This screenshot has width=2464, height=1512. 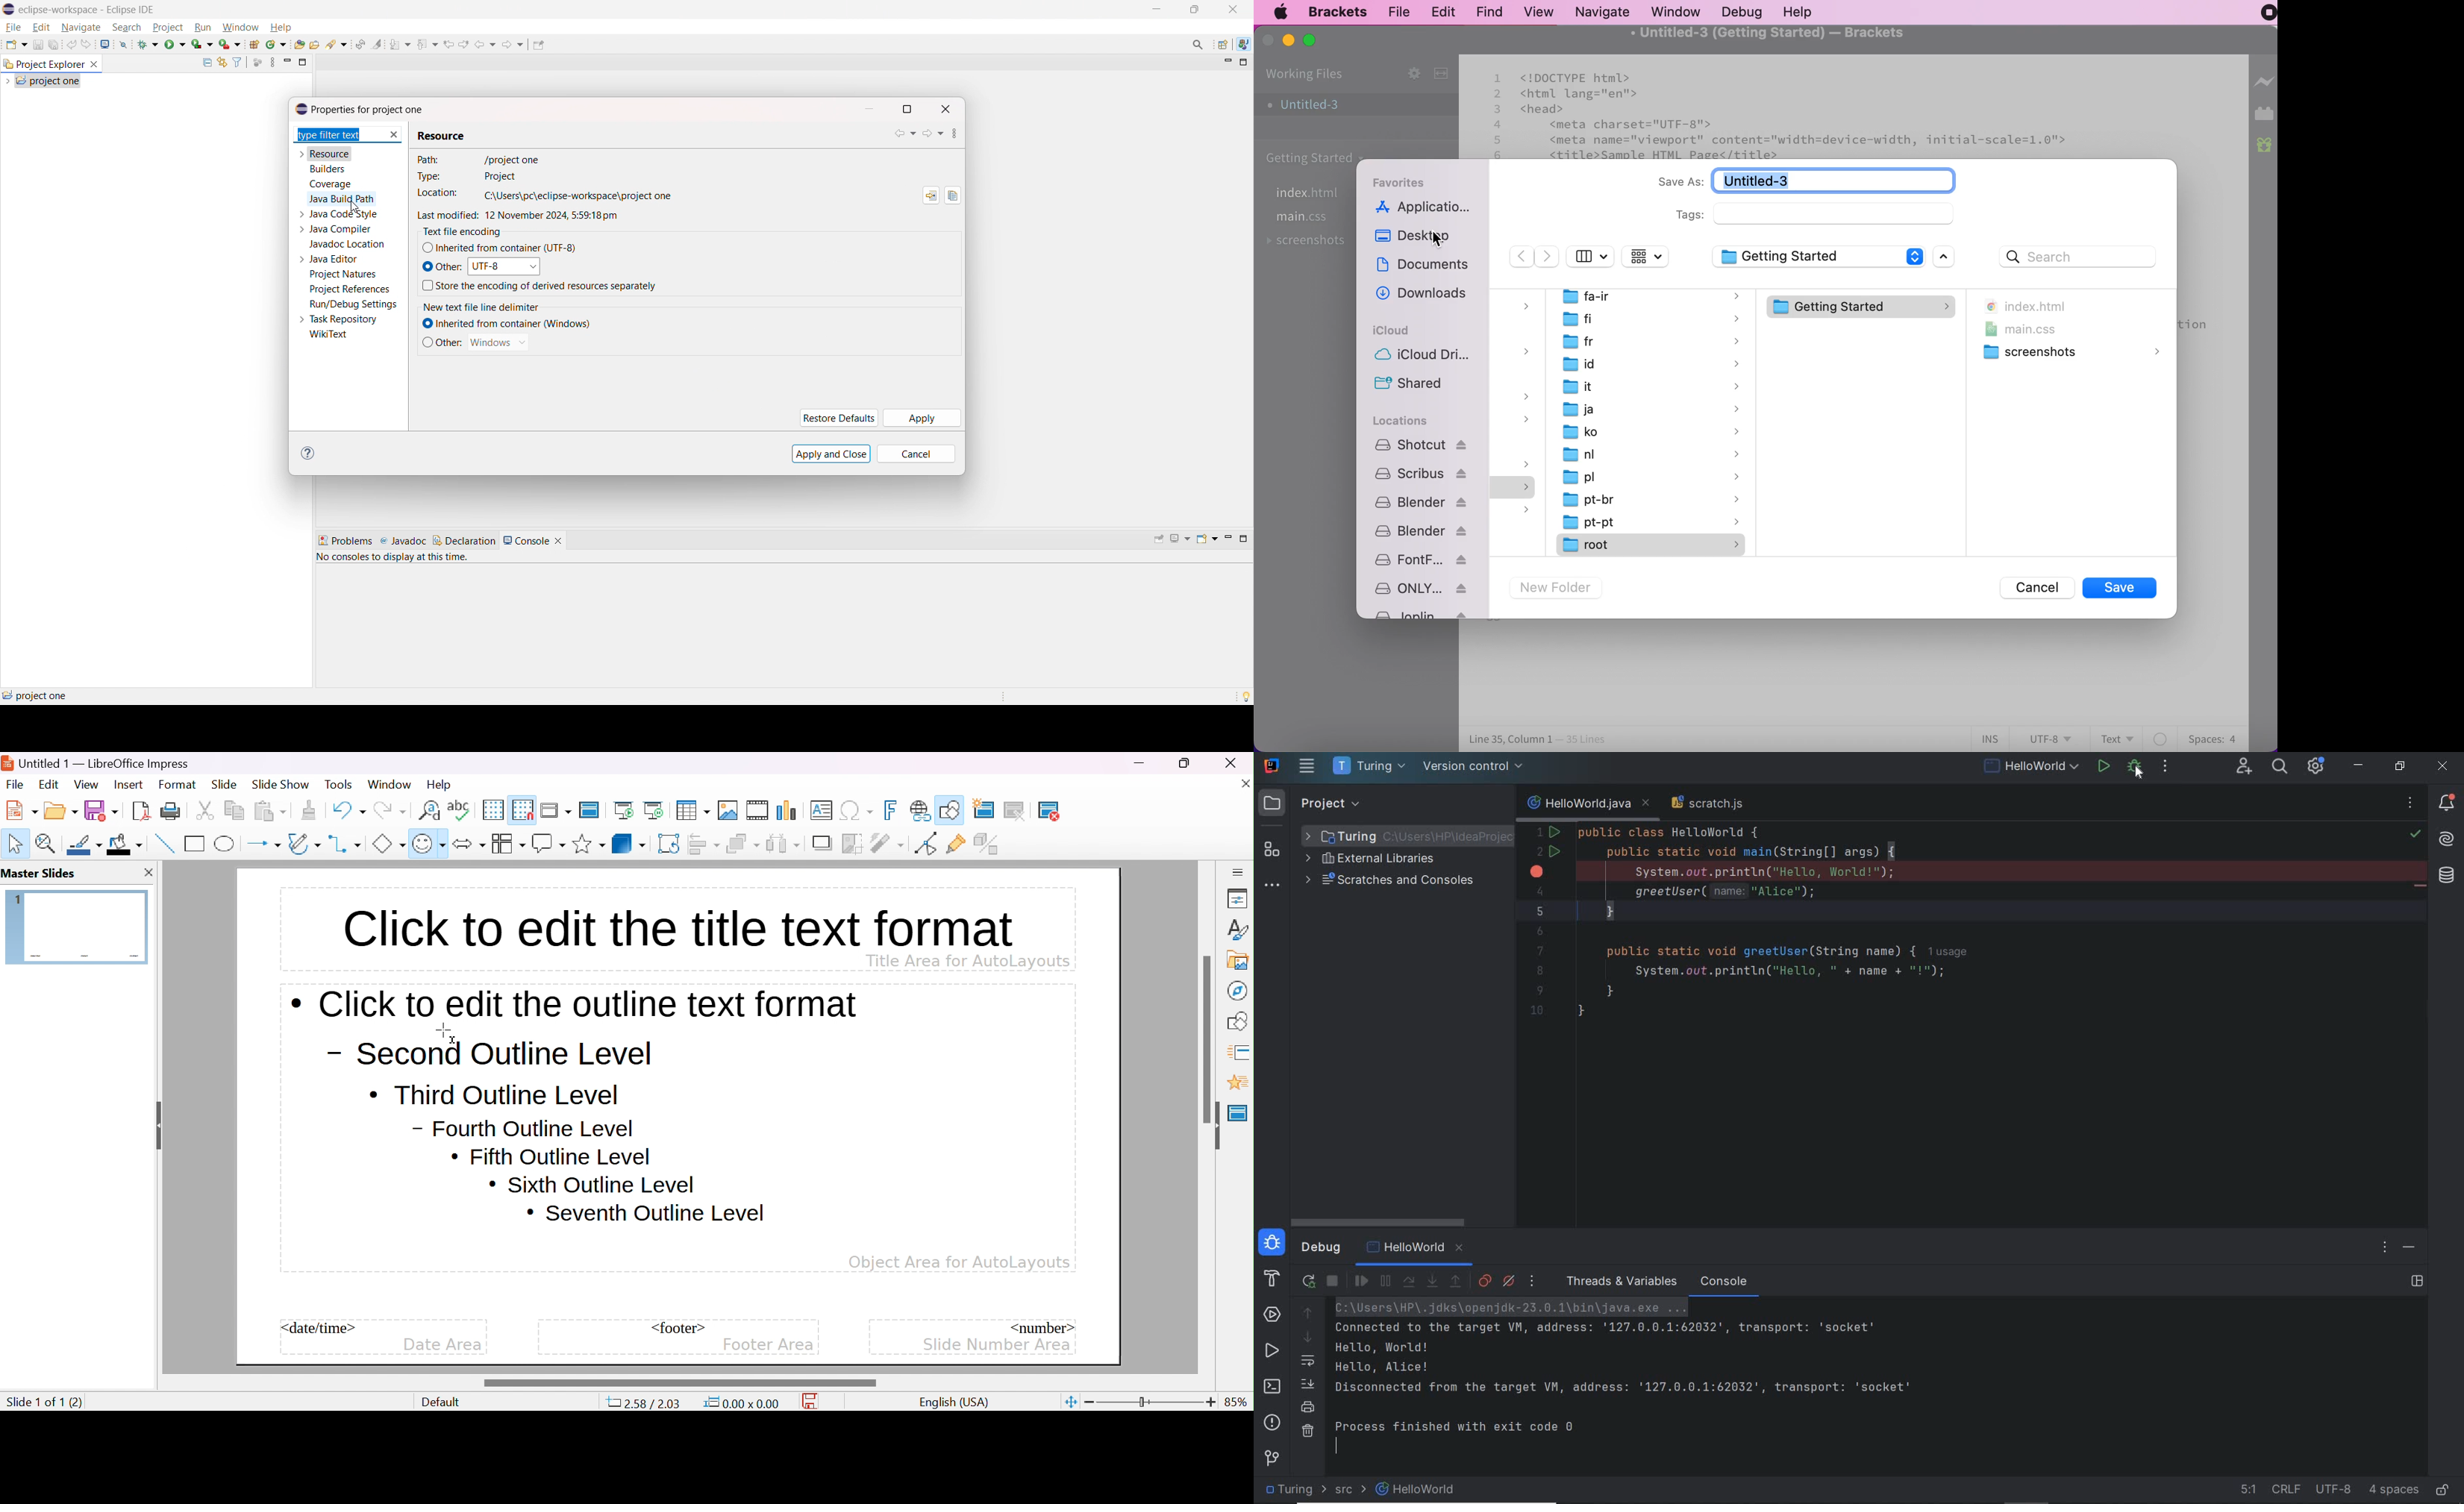 What do you see at coordinates (925, 844) in the screenshot?
I see `toggle point edit mode` at bounding box center [925, 844].